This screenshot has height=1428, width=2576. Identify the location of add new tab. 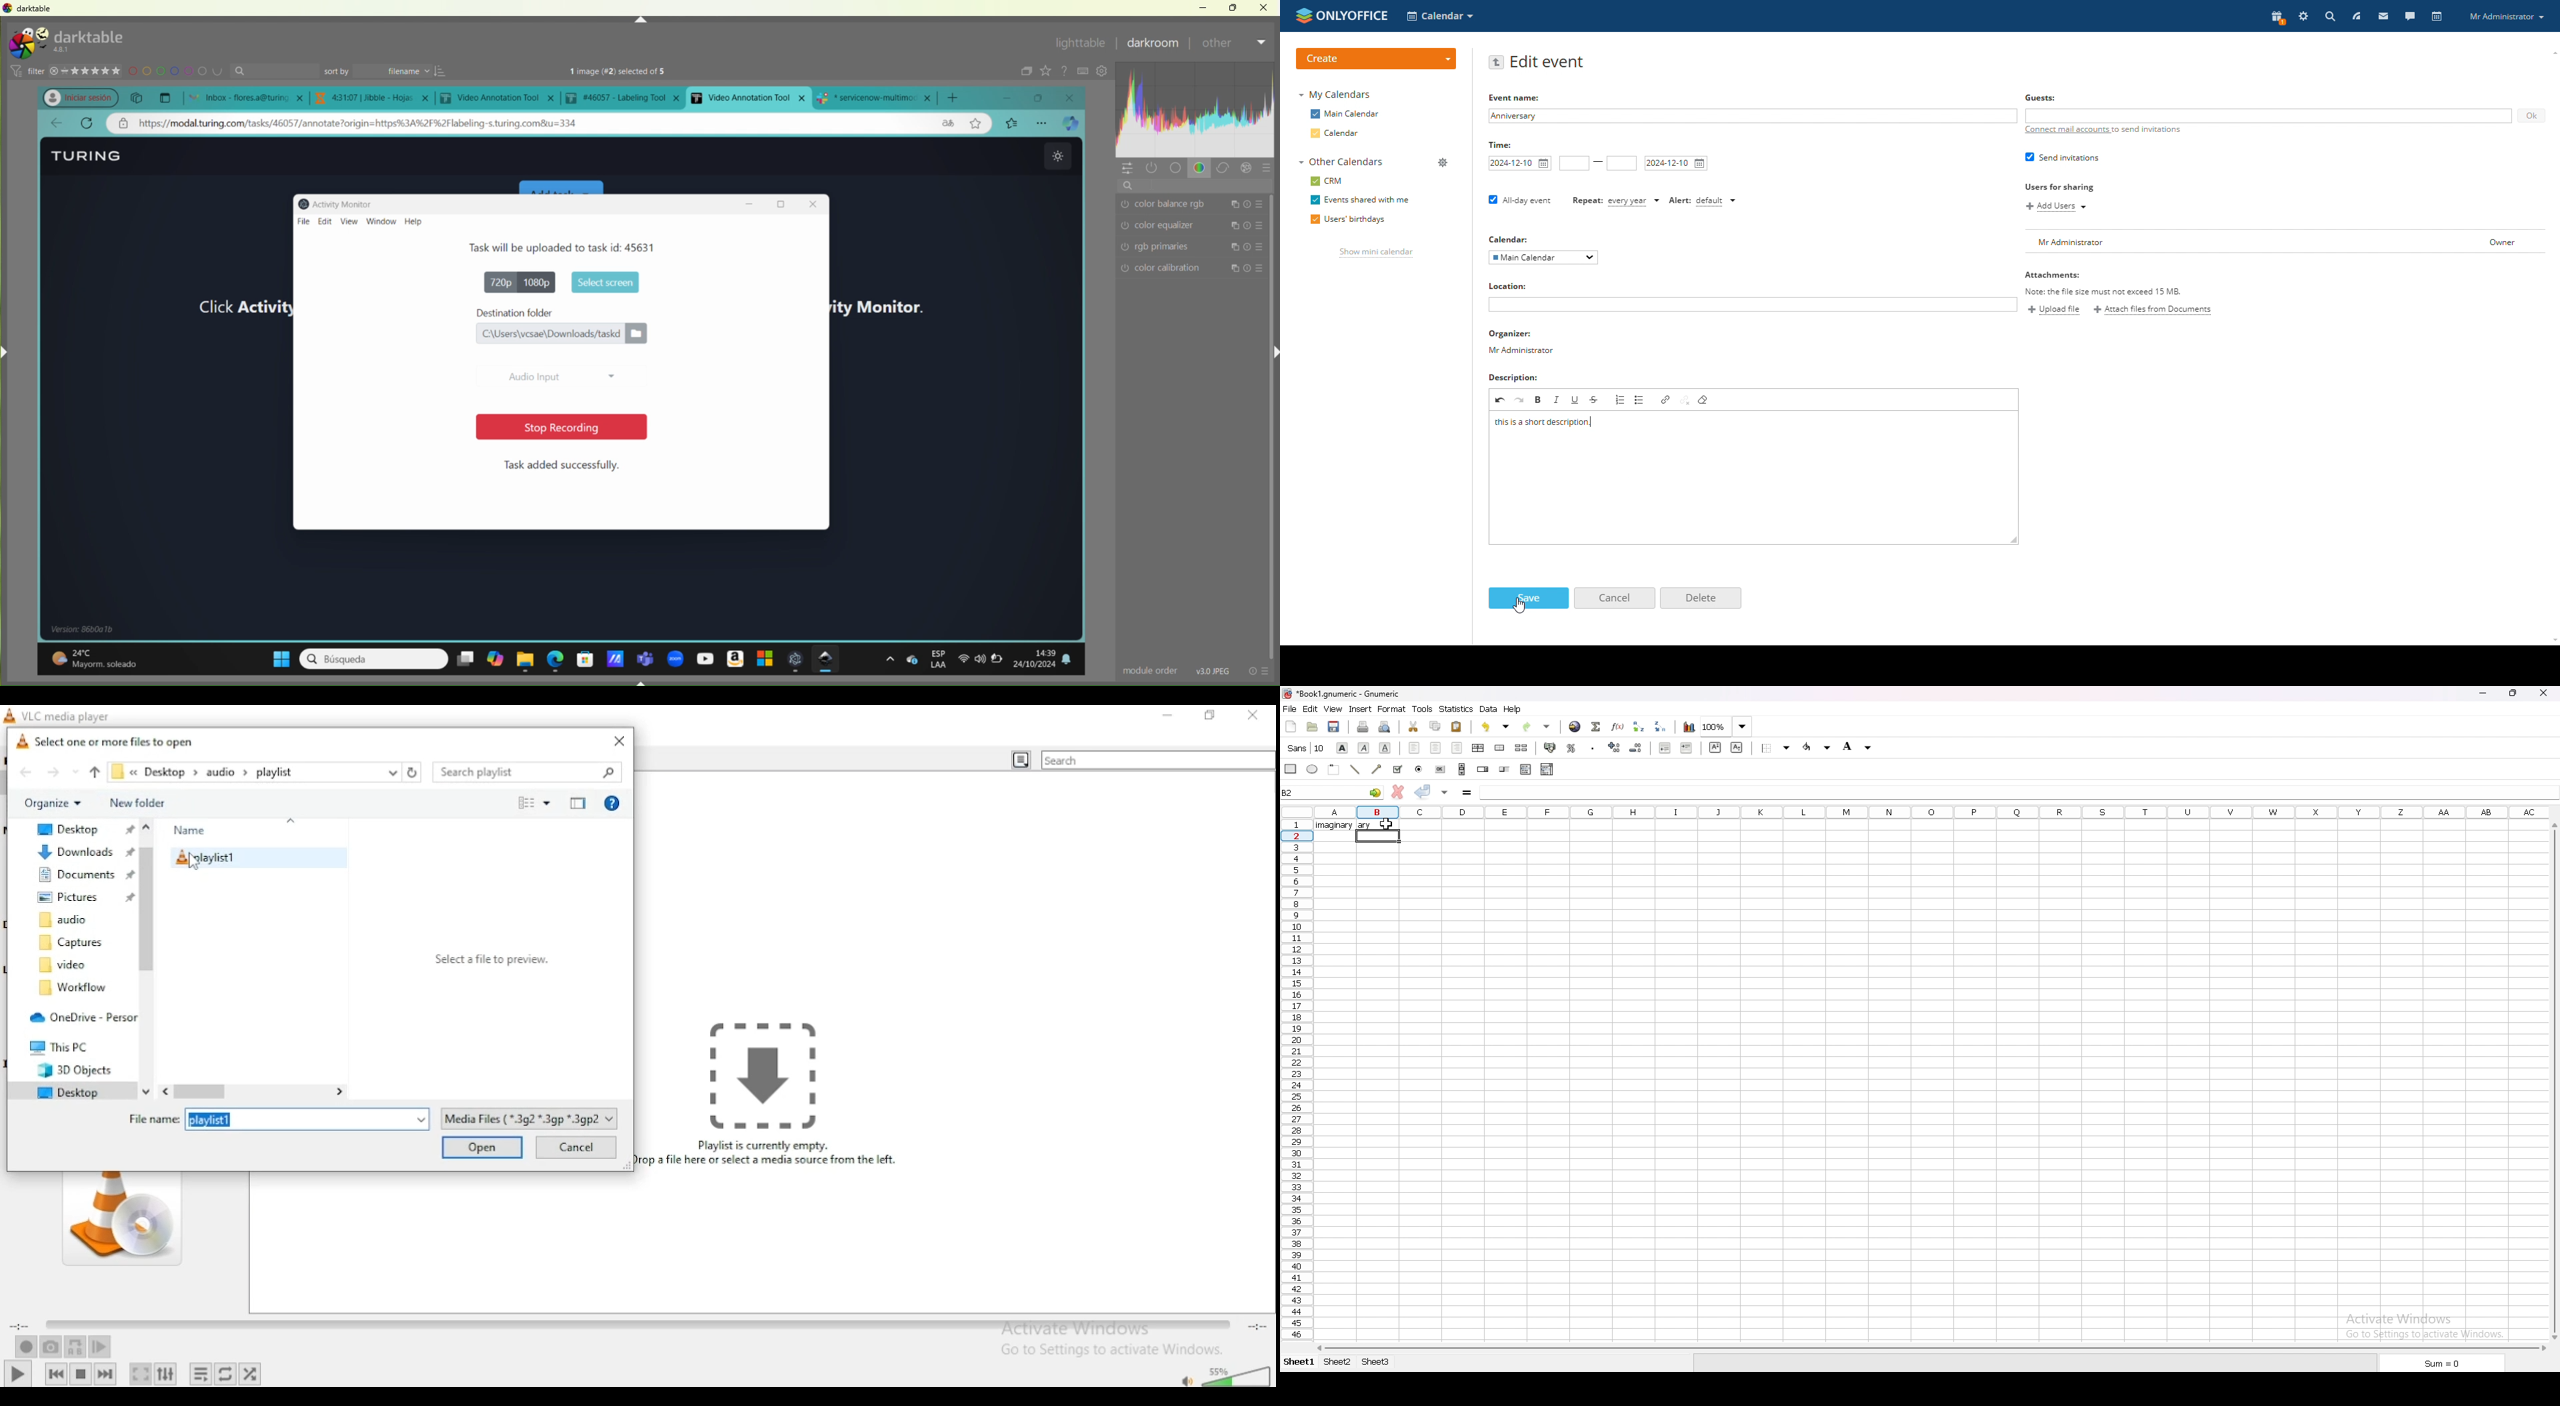
(957, 95).